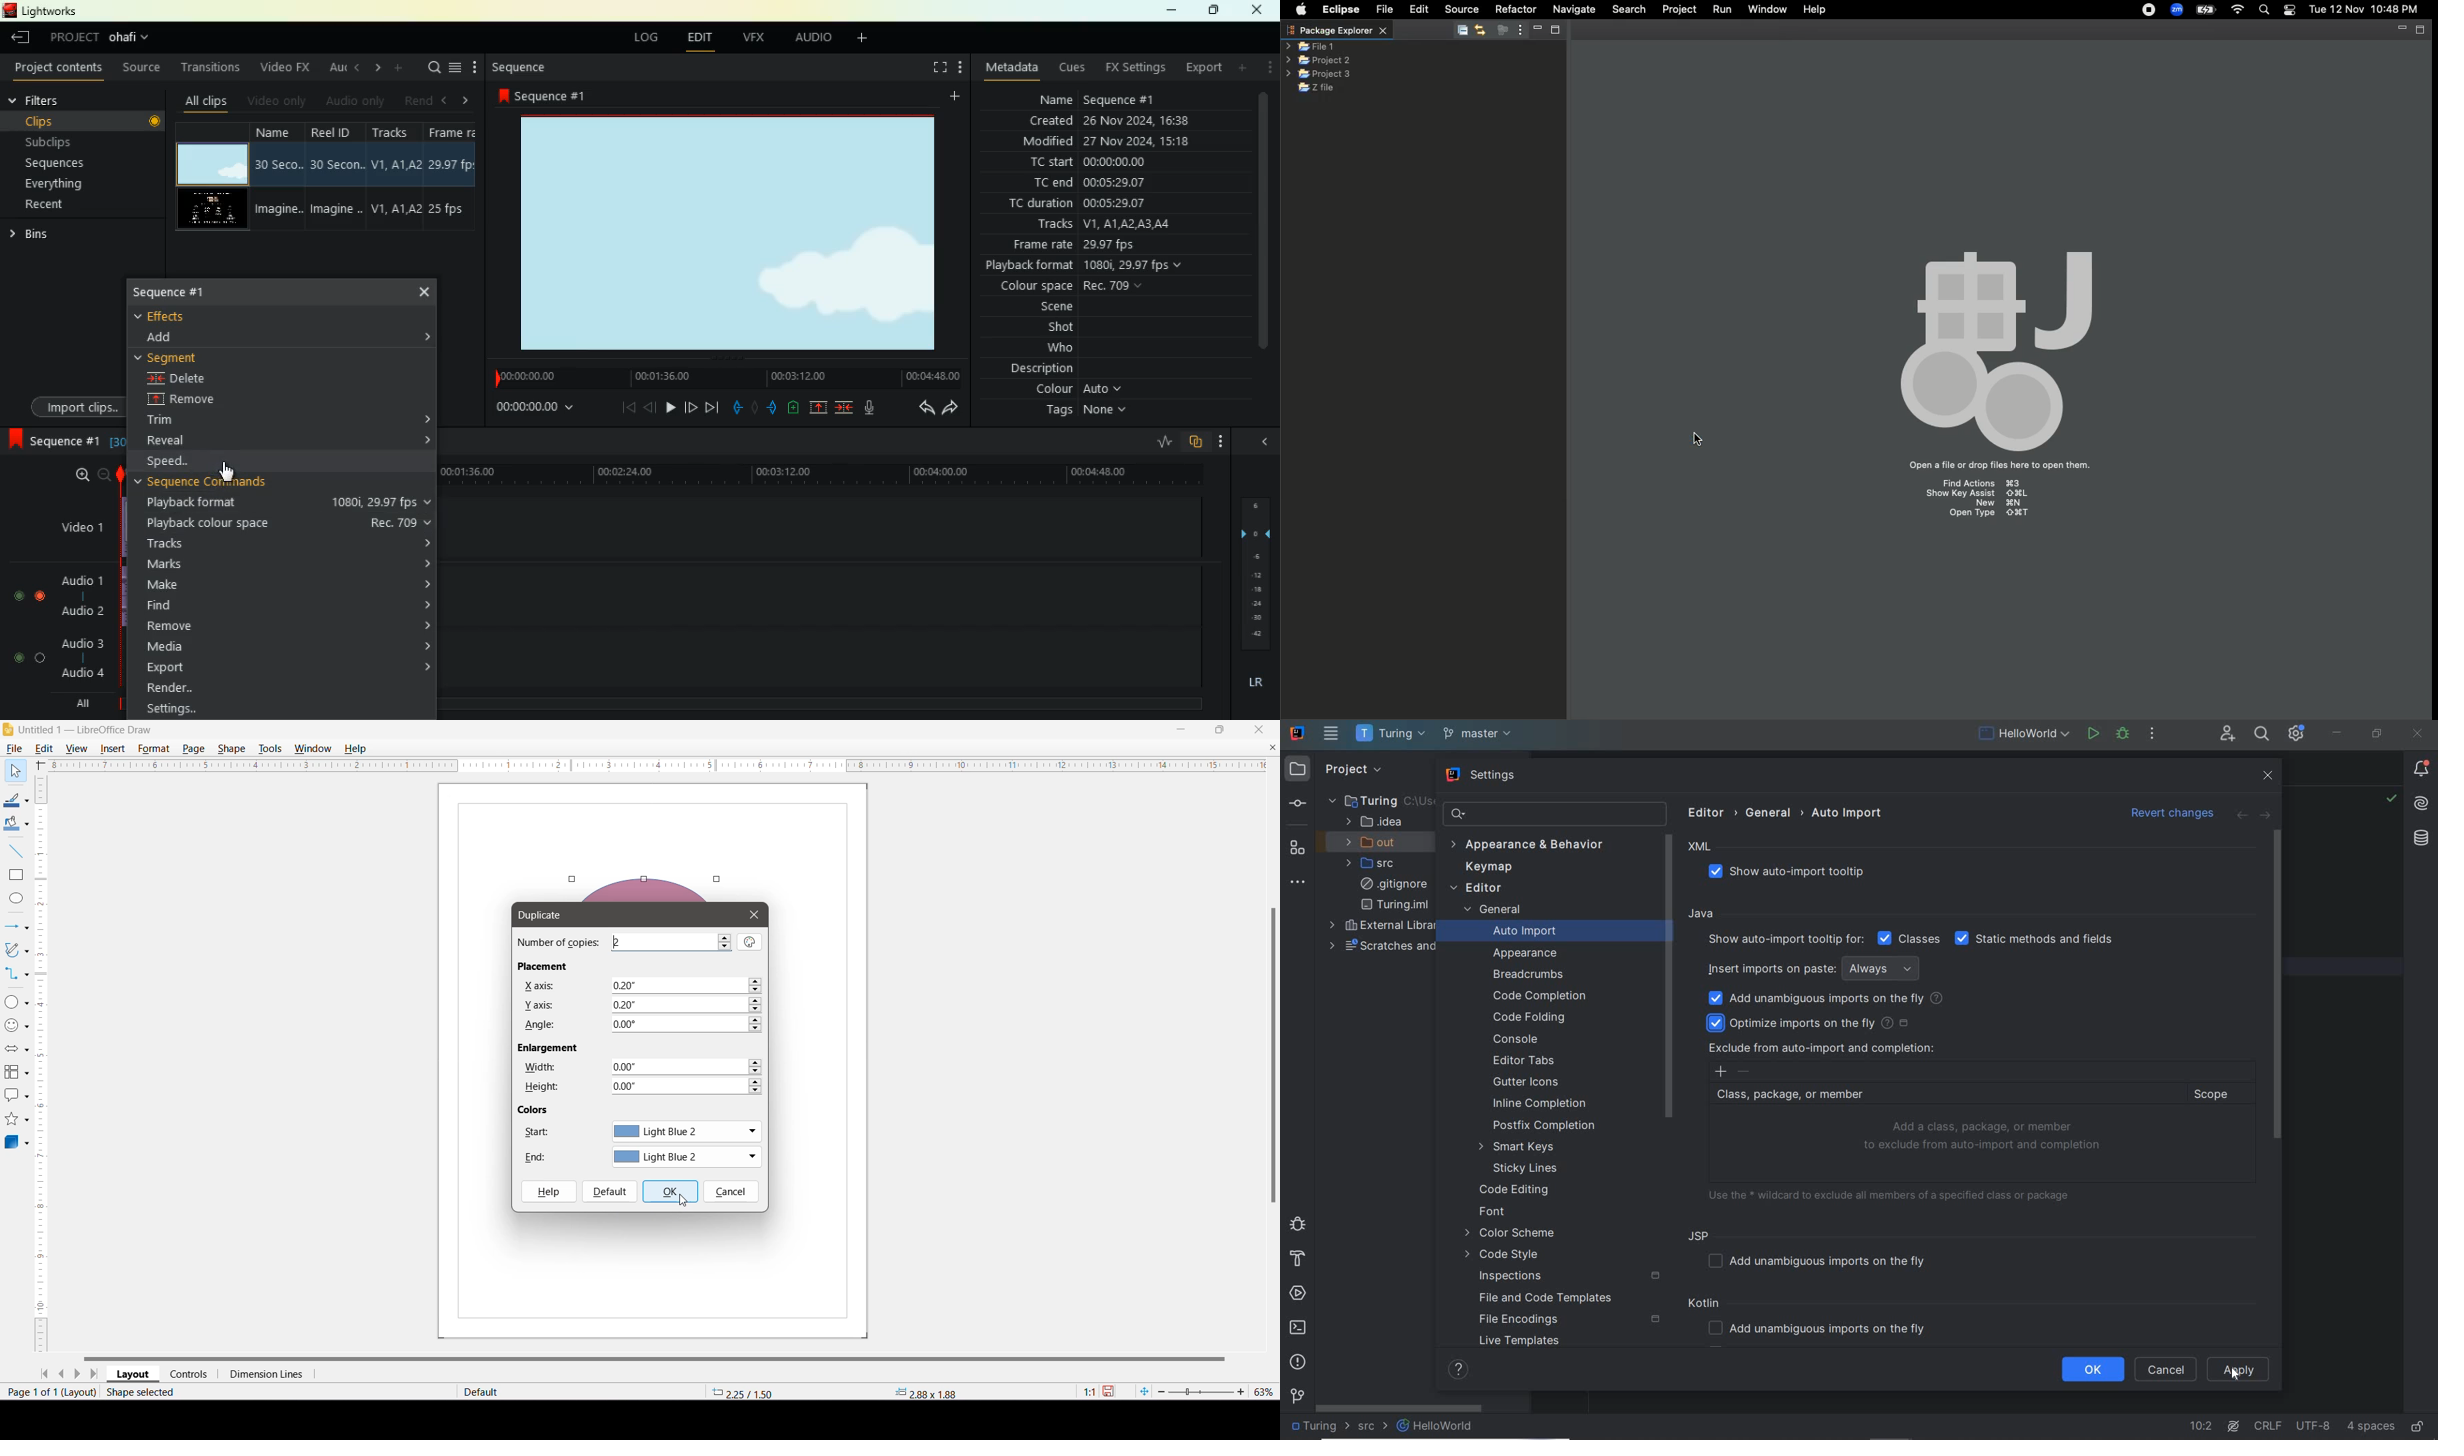 Image resolution: width=2464 pixels, height=1456 pixels. Describe the element at coordinates (657, 1358) in the screenshot. I see `Horizontal Scroll Bar` at that location.